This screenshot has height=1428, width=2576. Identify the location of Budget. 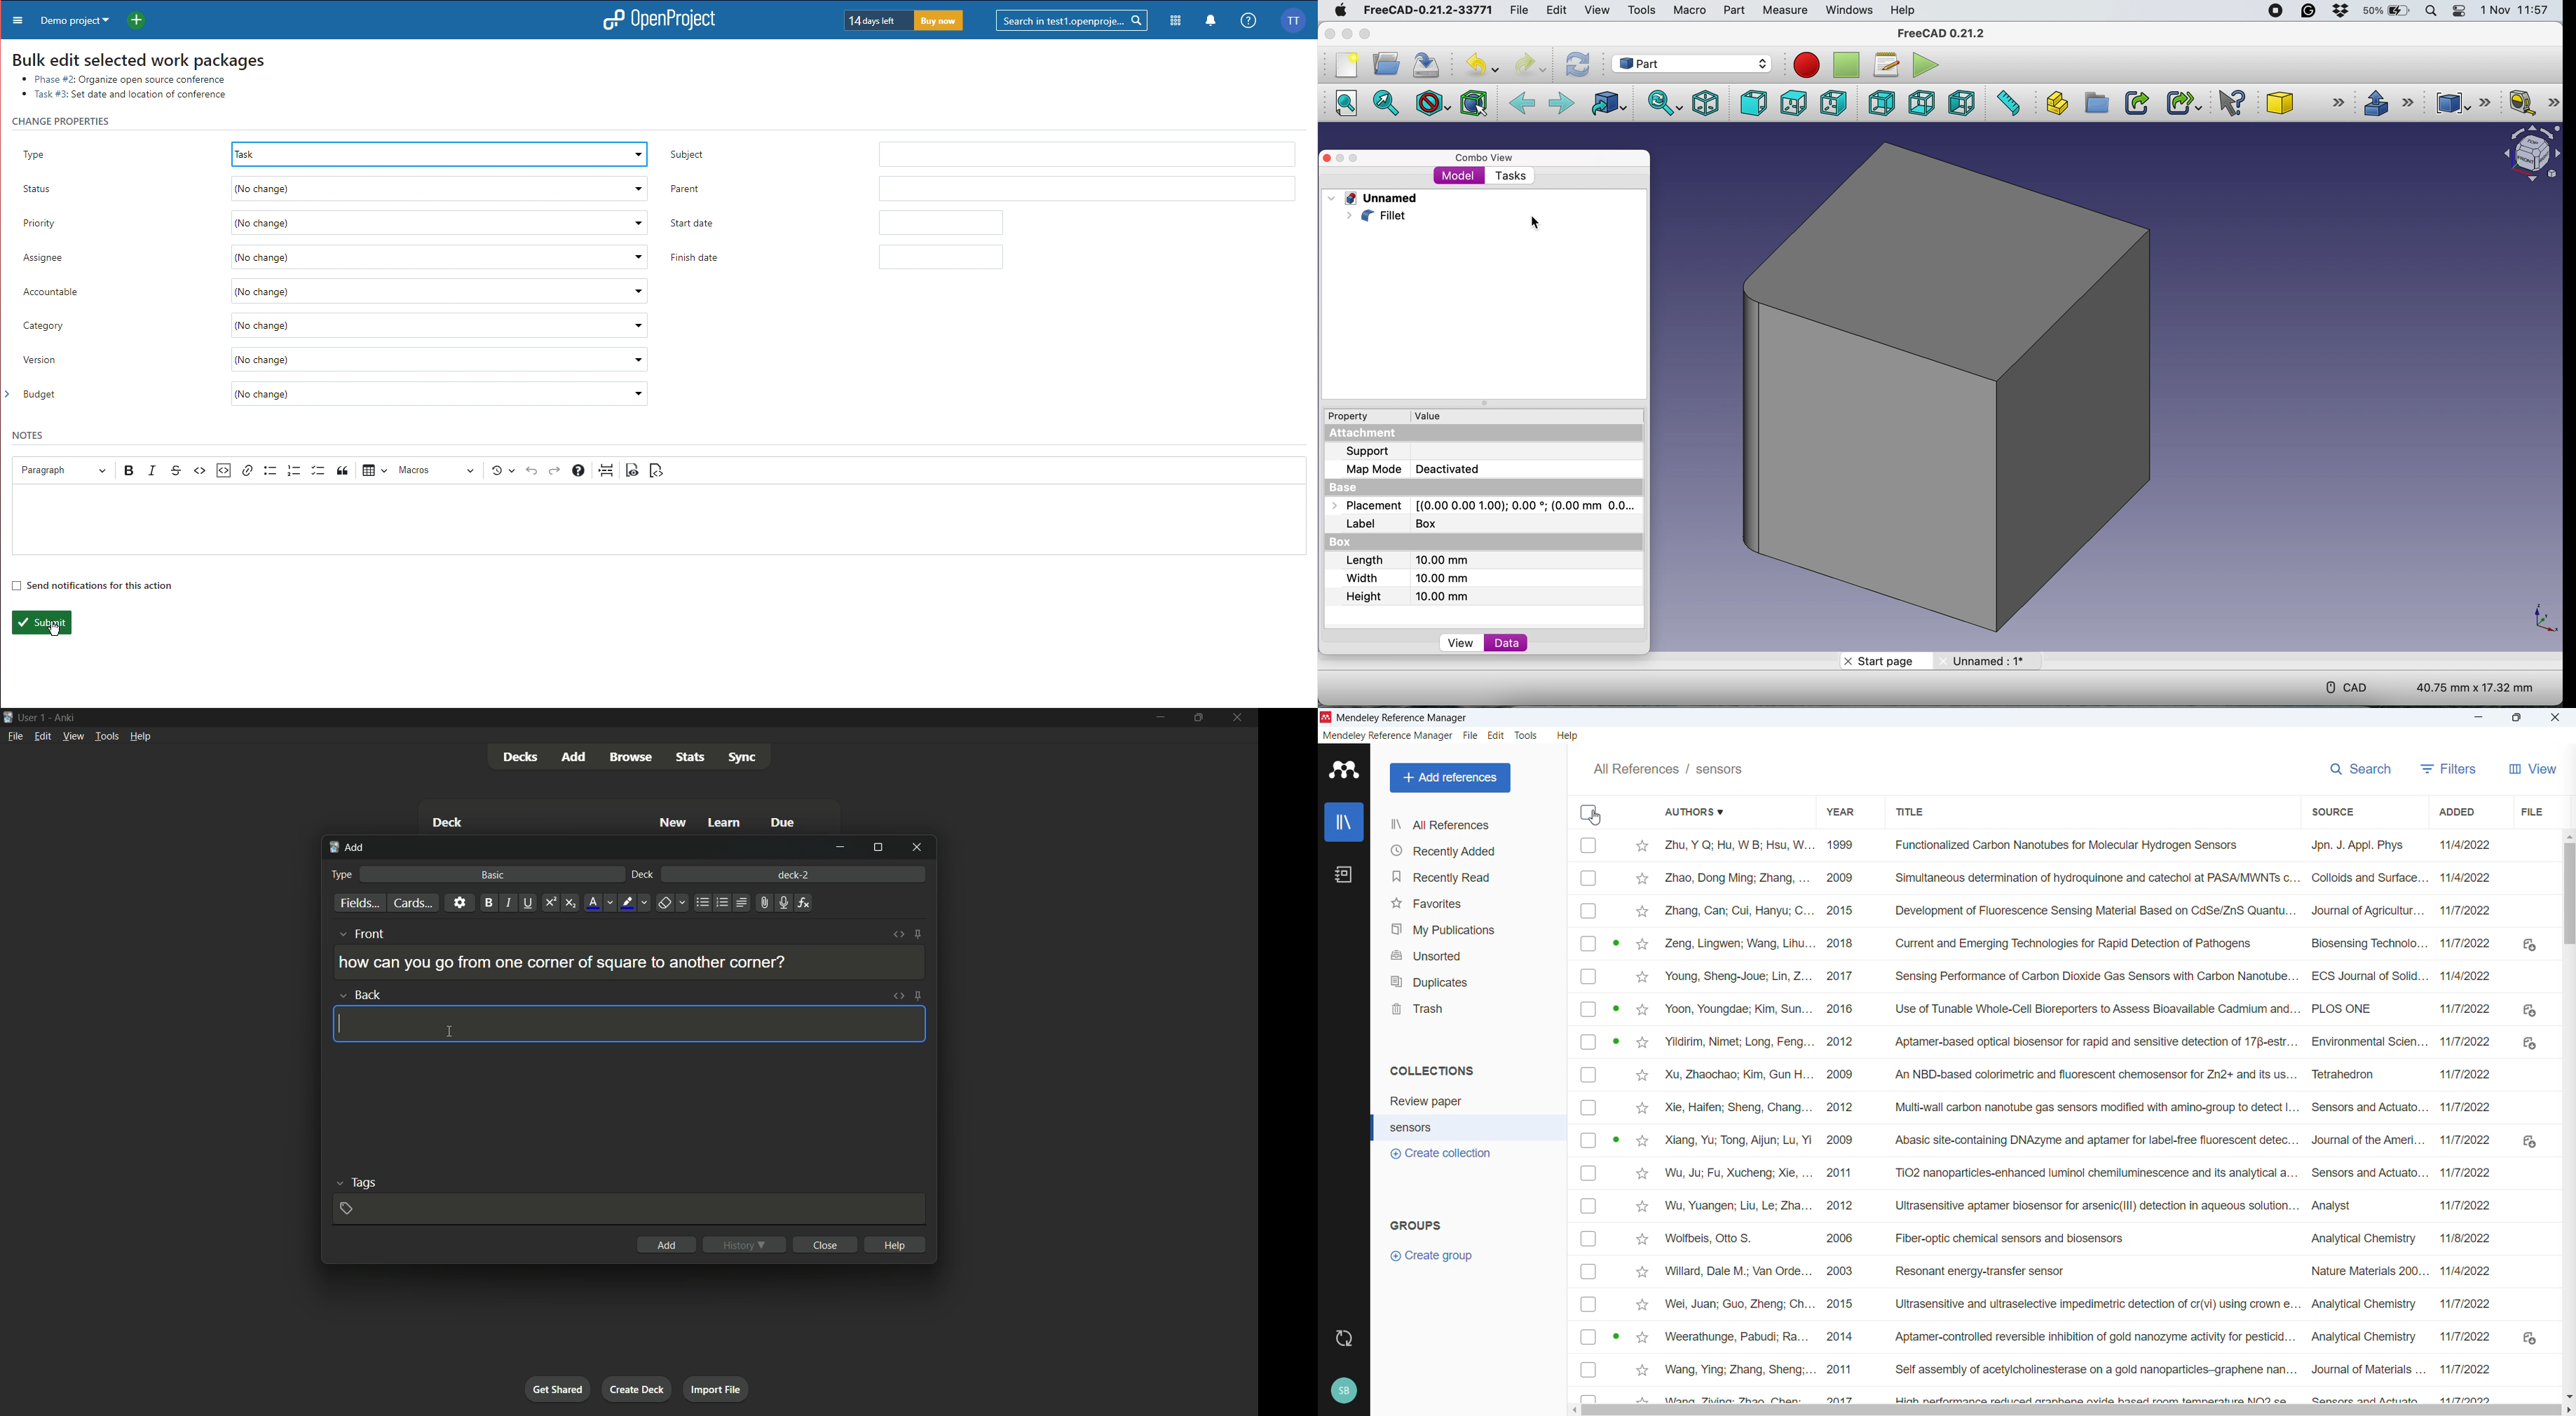
(336, 395).